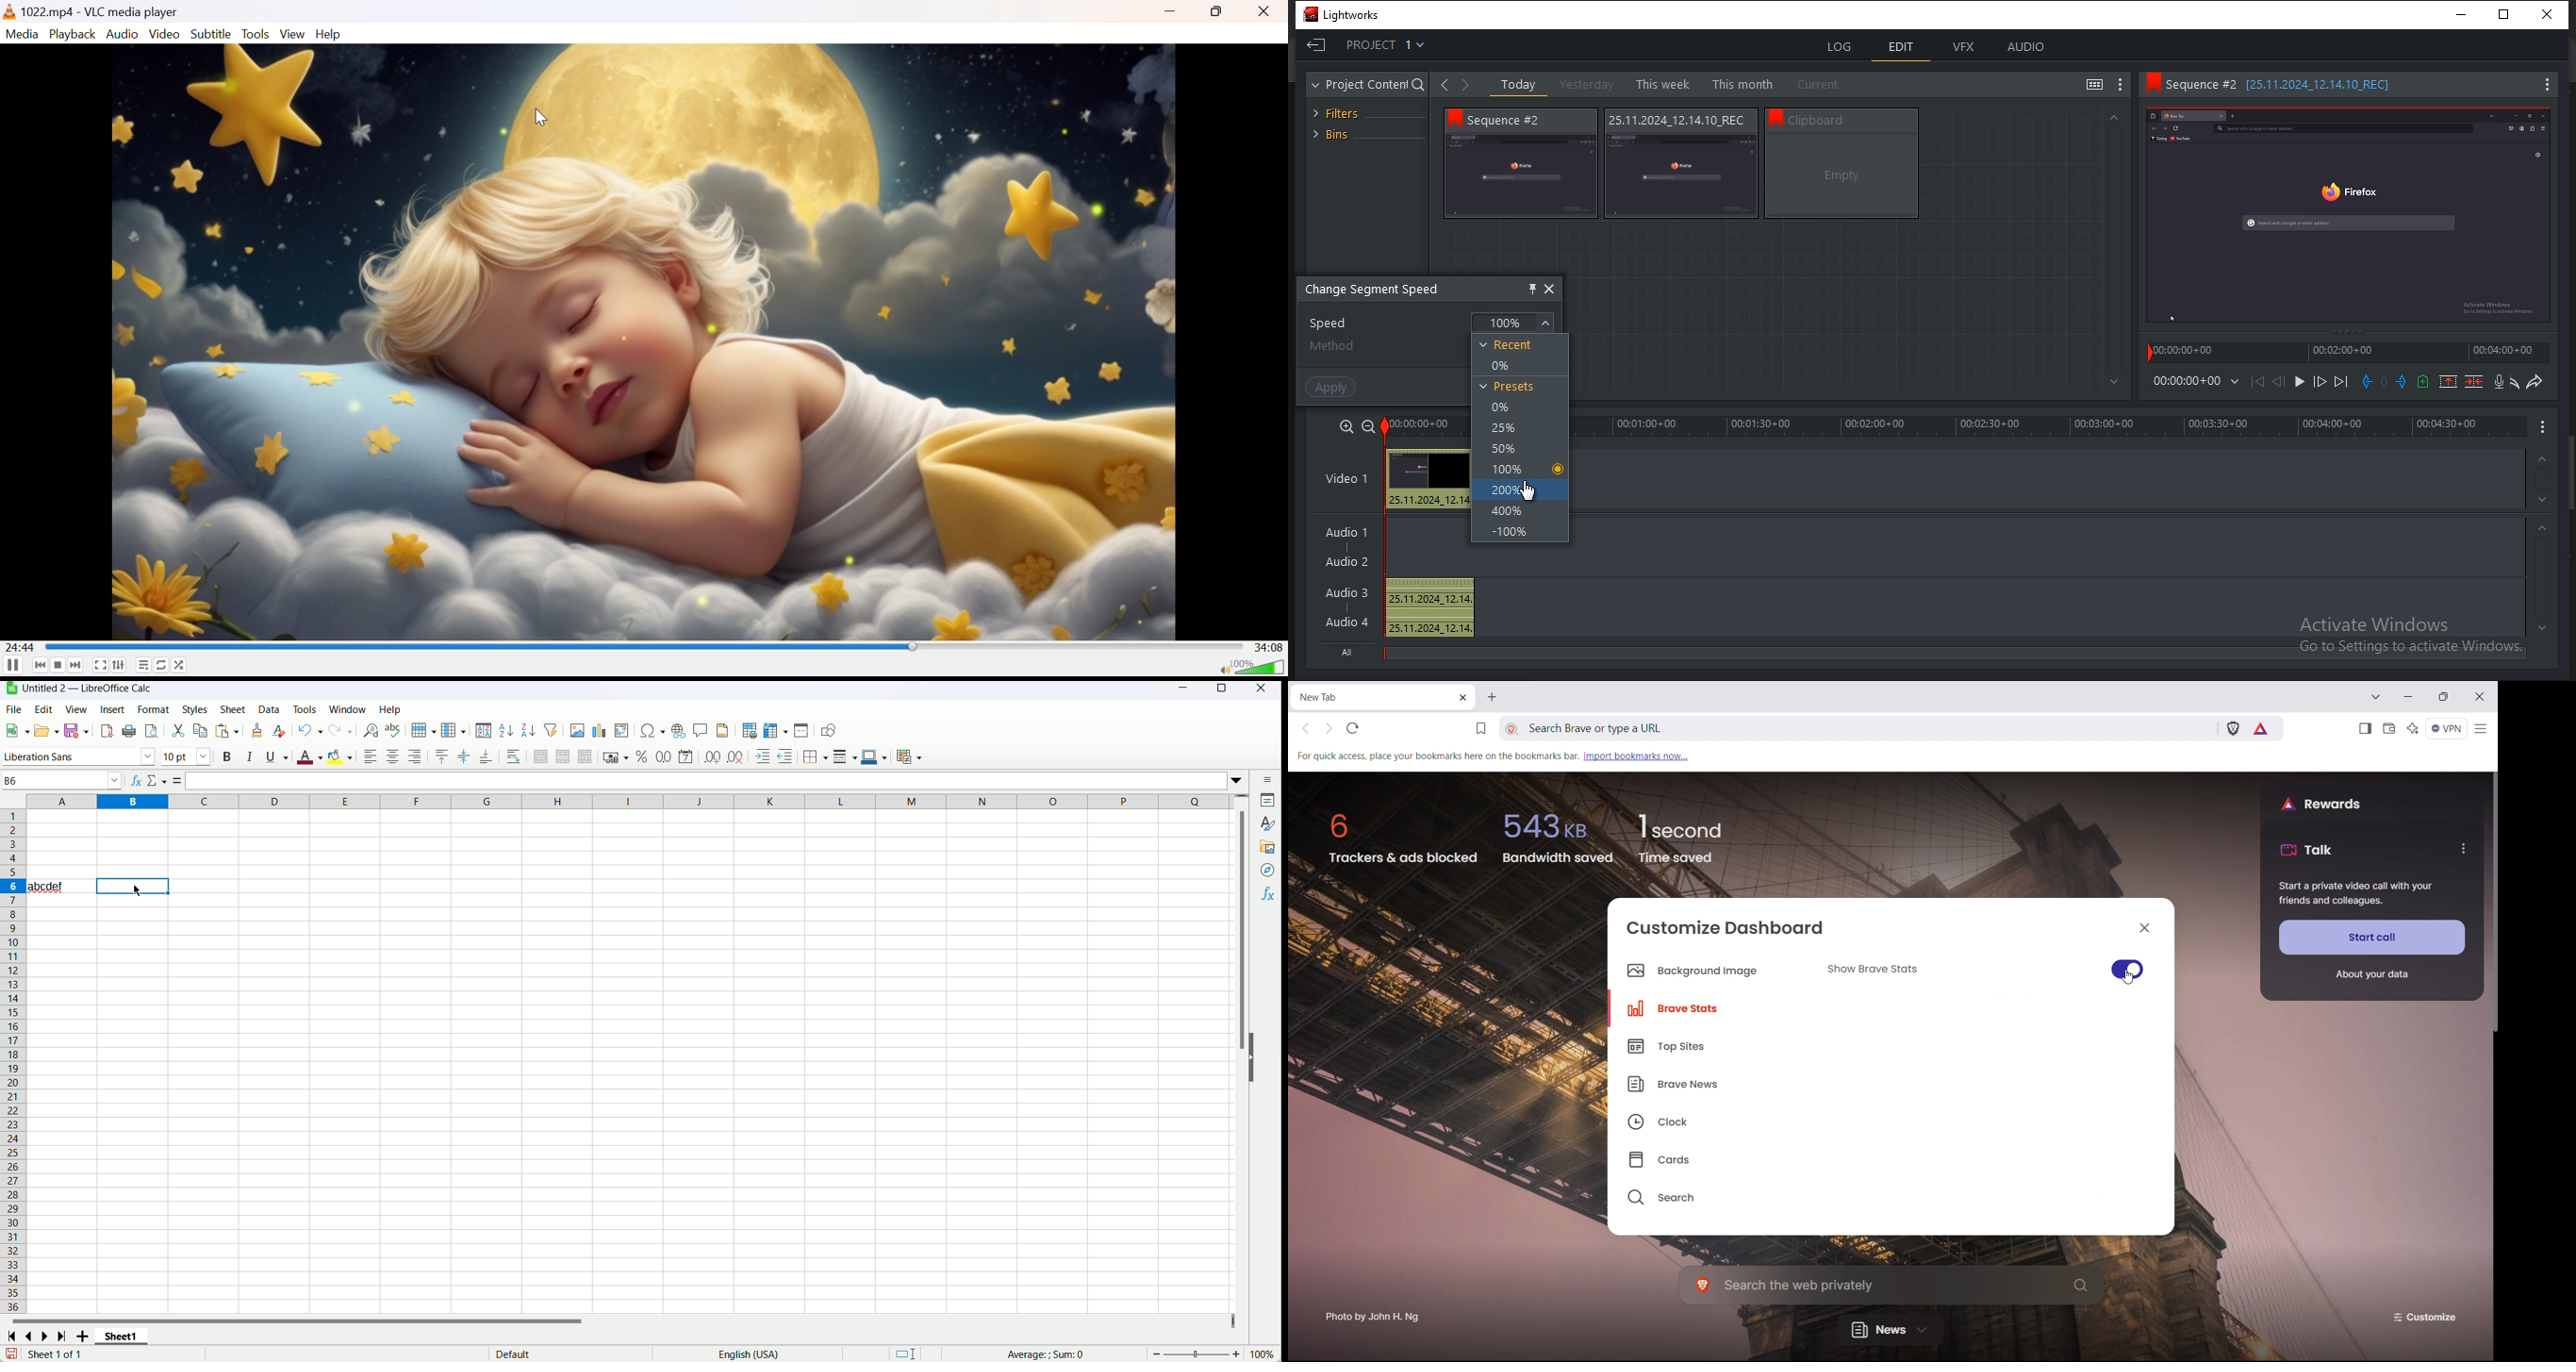  What do you see at coordinates (910, 758) in the screenshot?
I see `conditional` at bounding box center [910, 758].